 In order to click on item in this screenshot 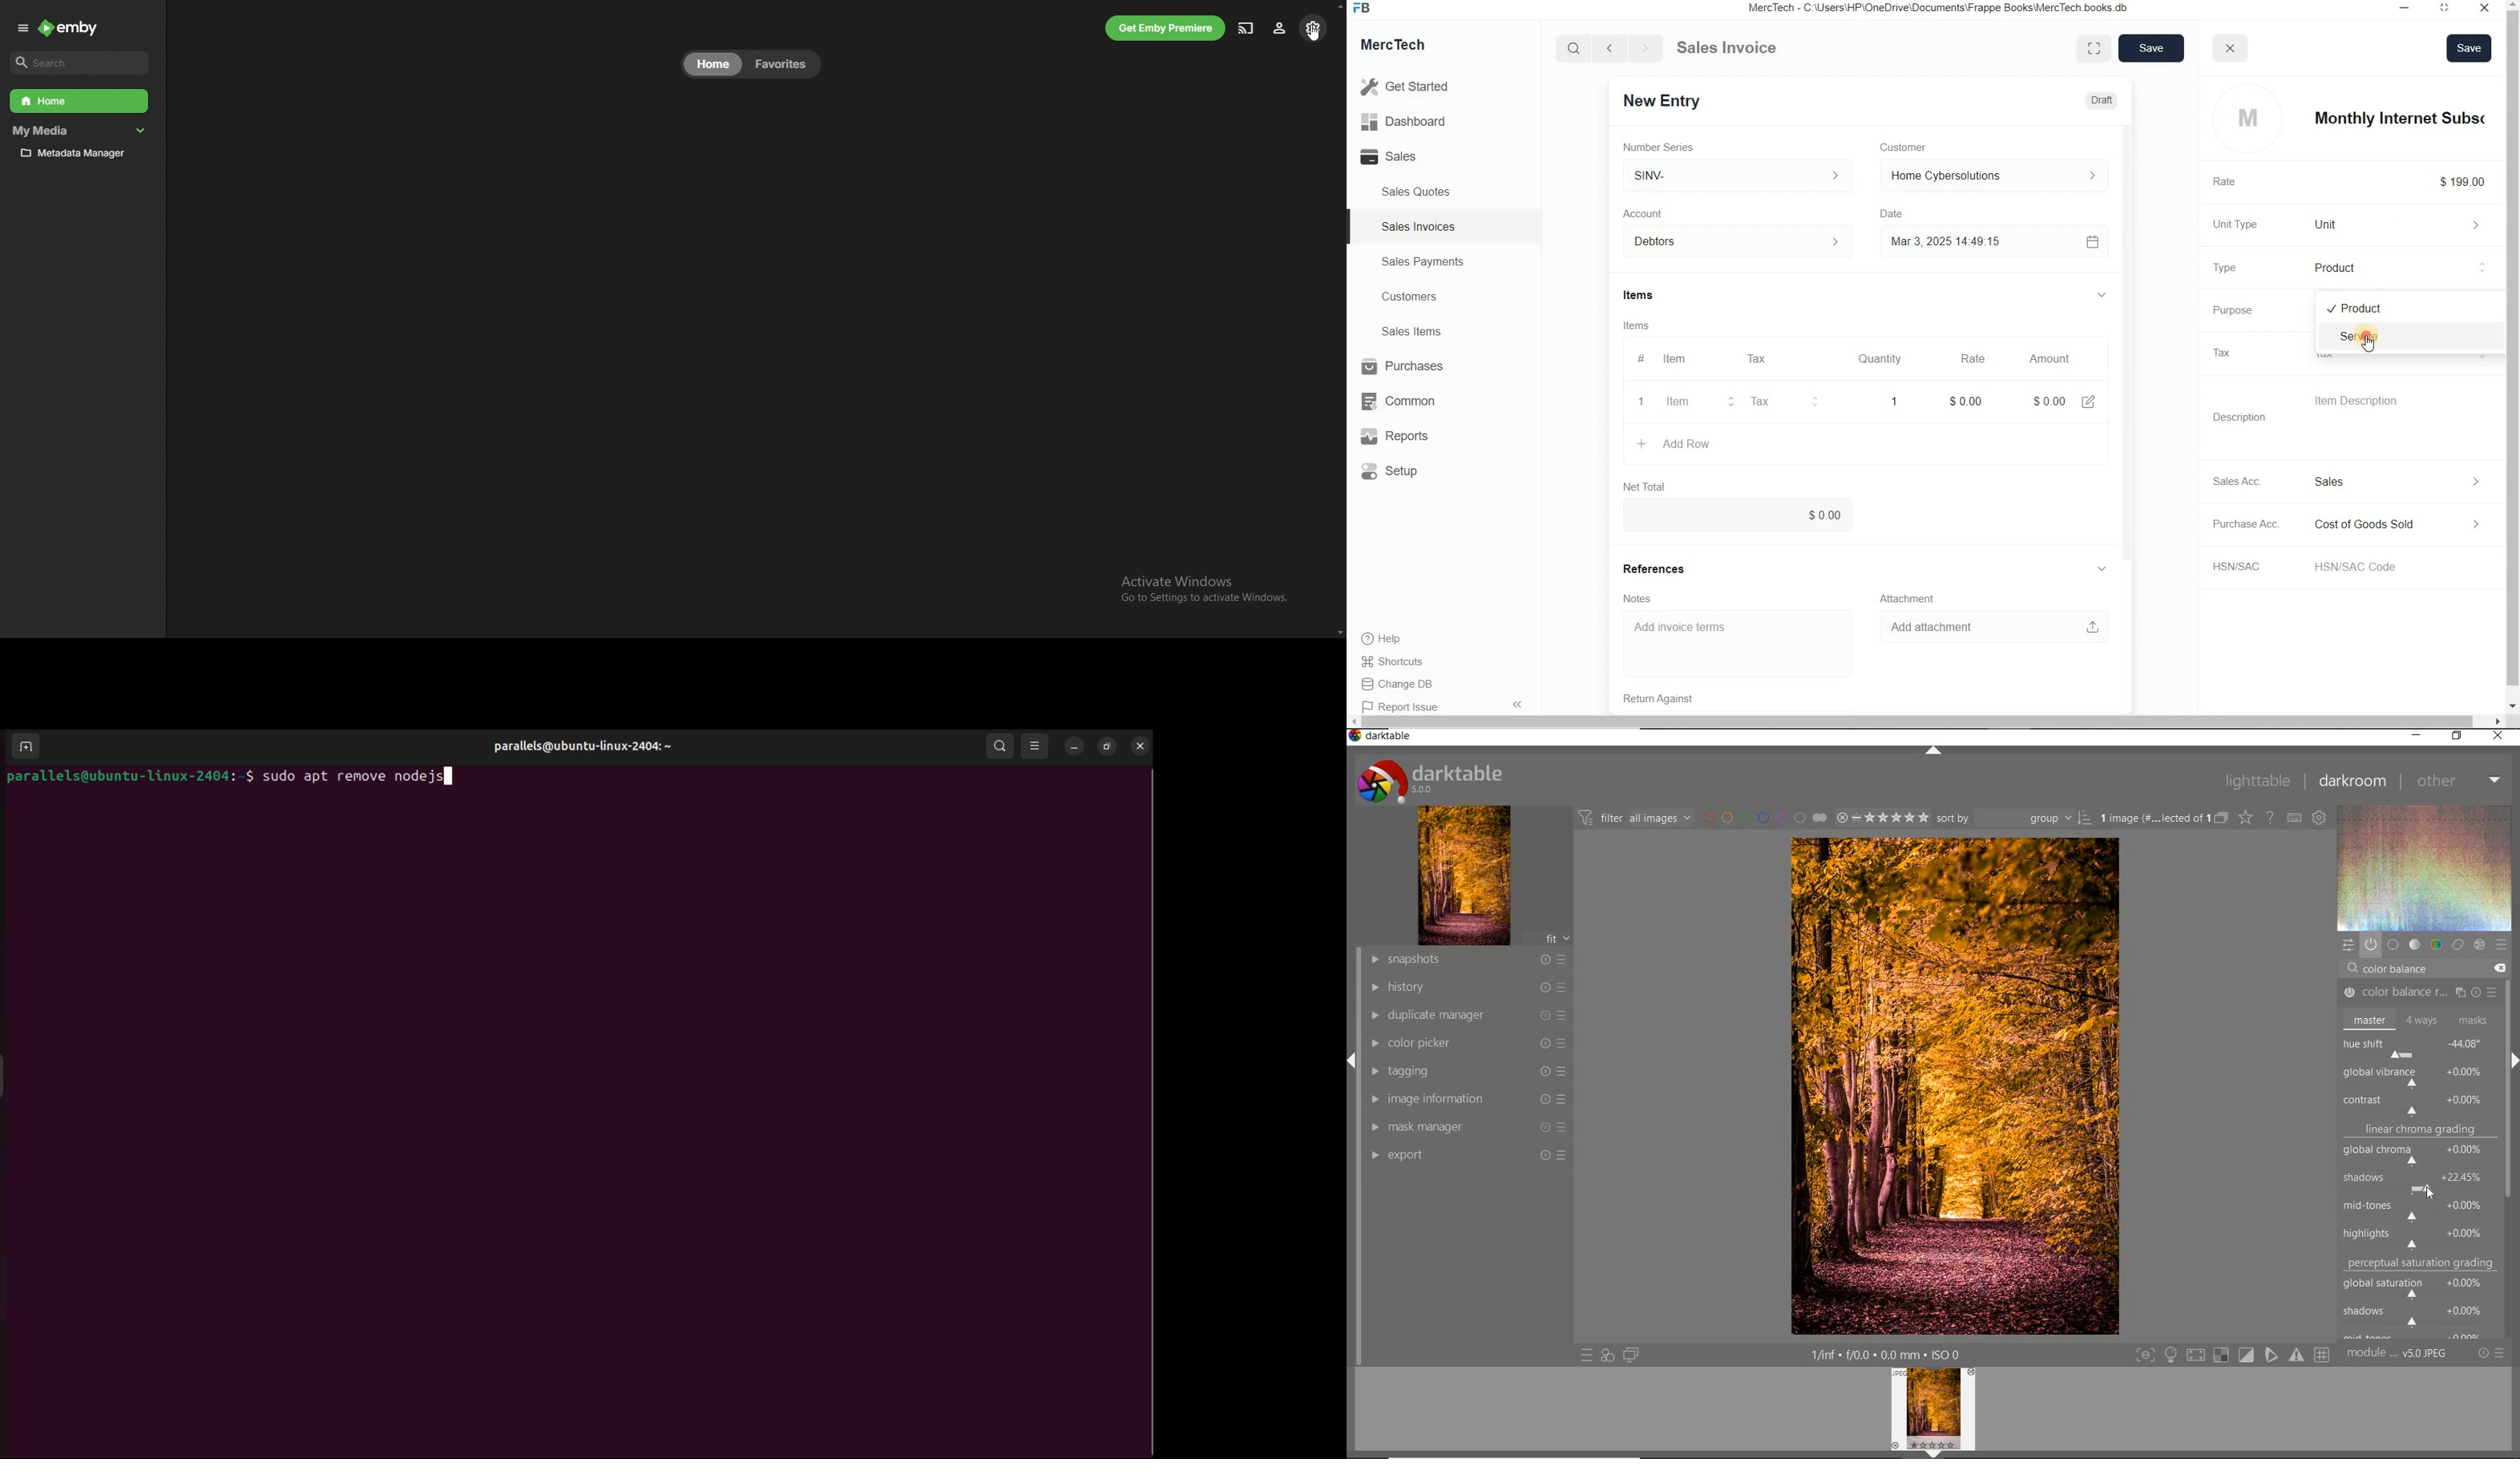, I will do `click(1689, 403)`.